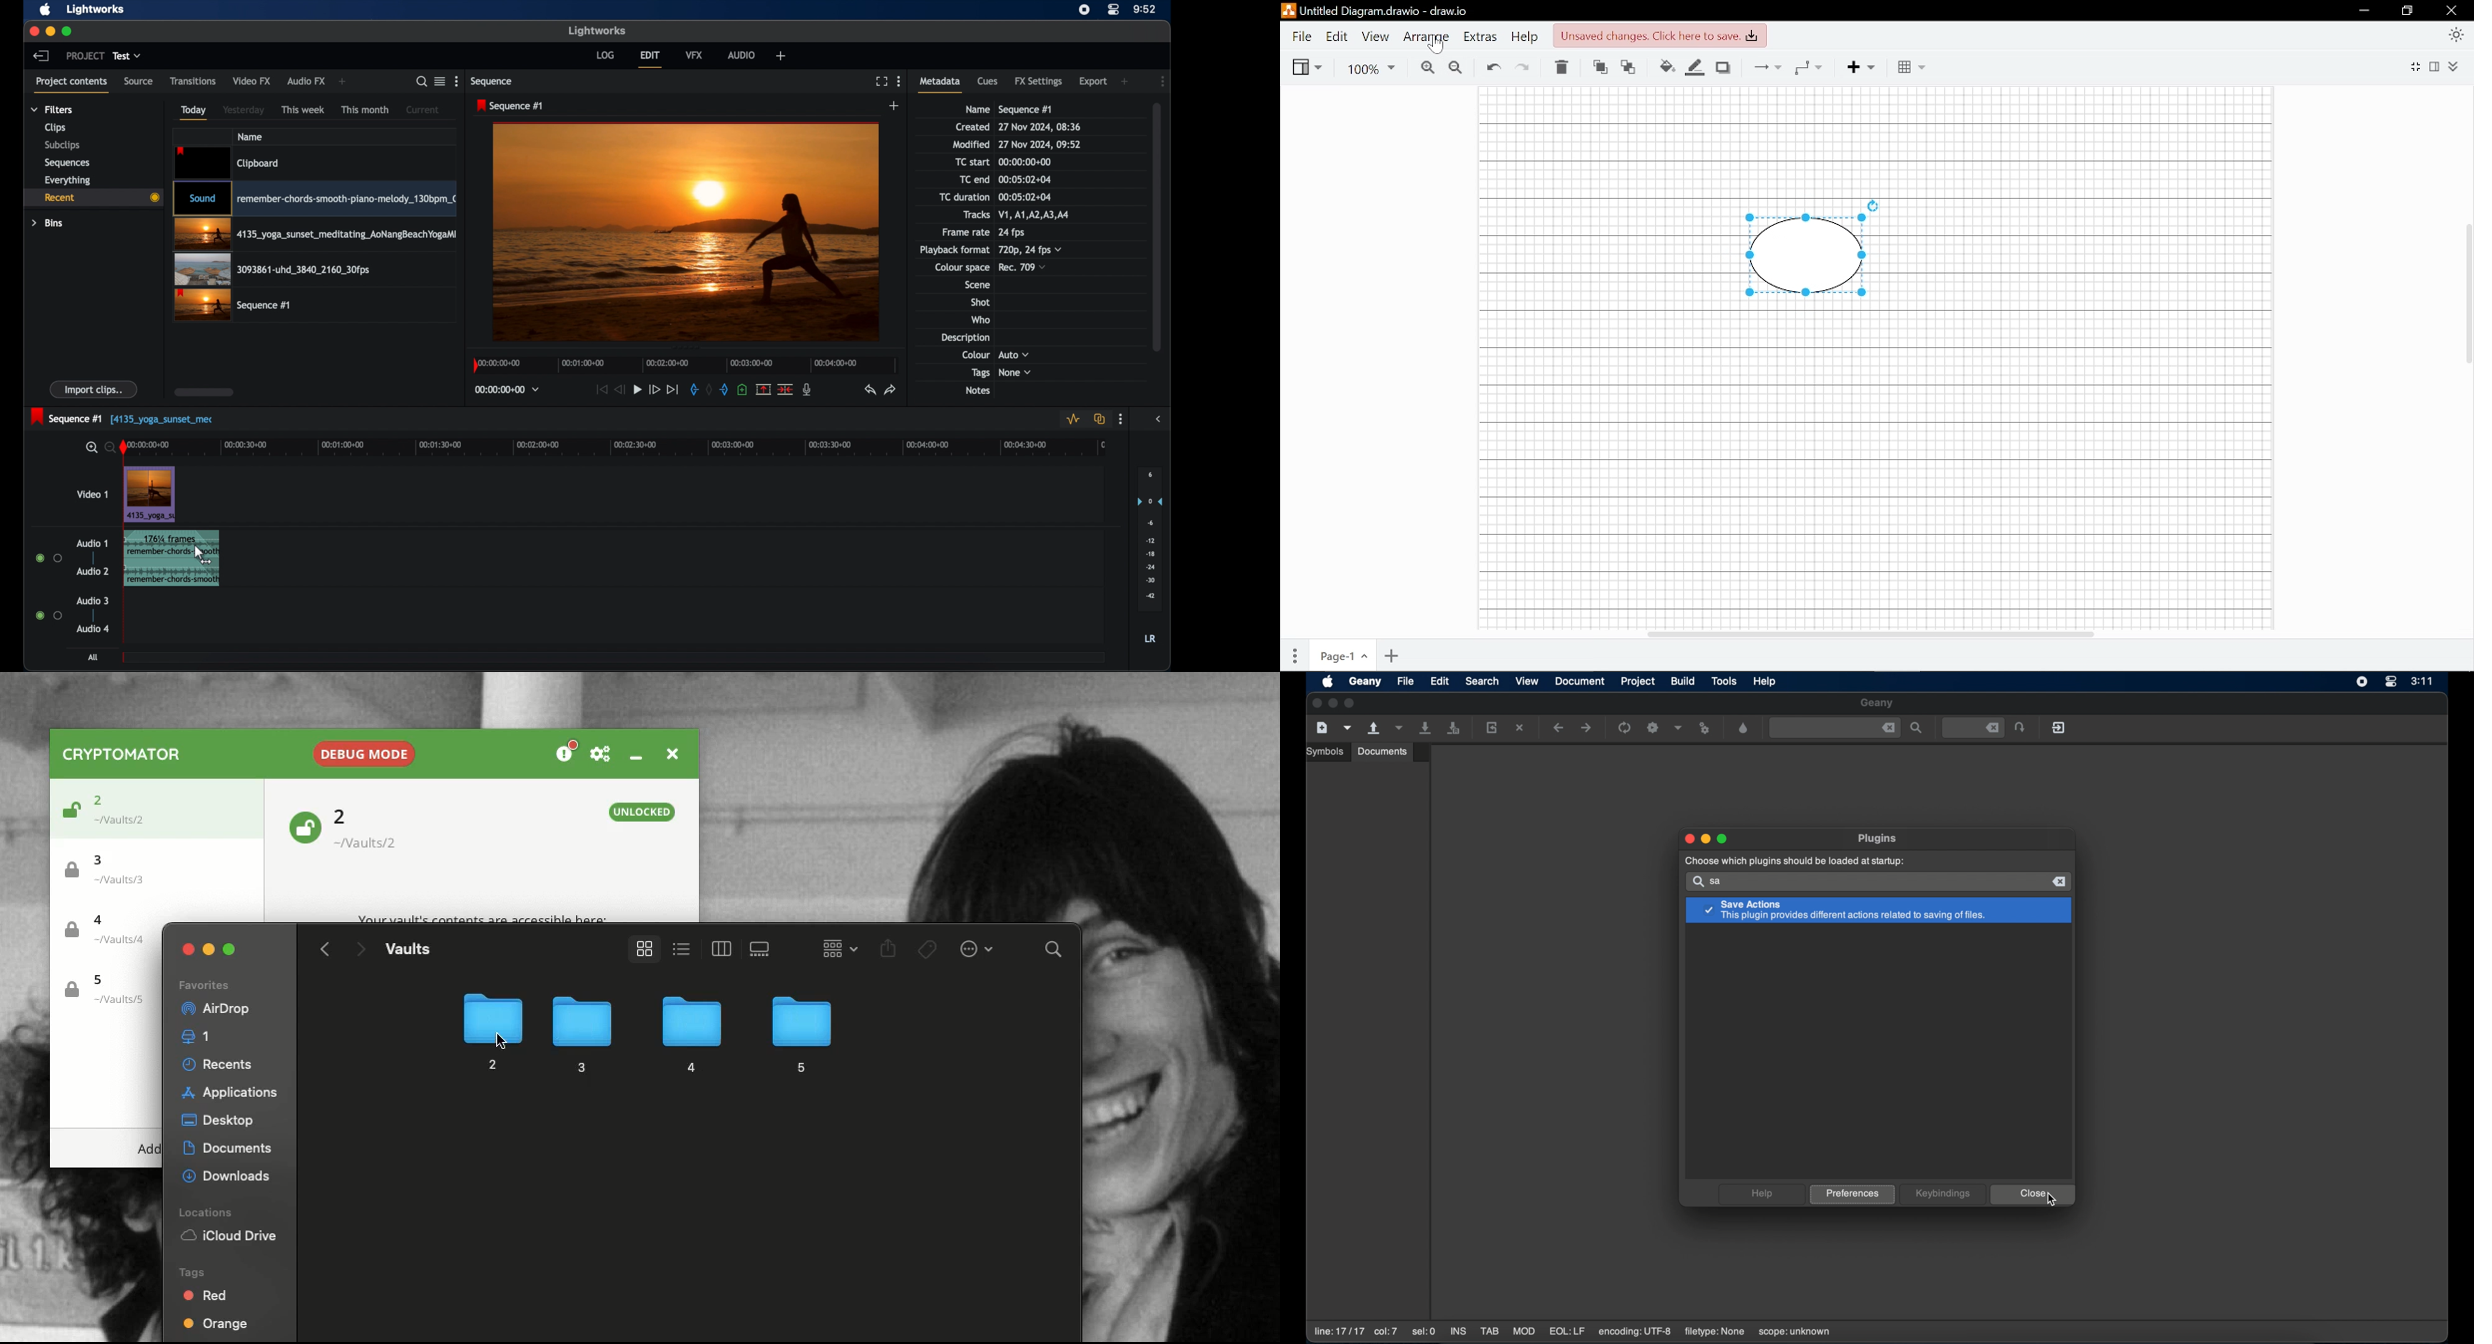  Describe the element at coordinates (781, 56) in the screenshot. I see `add` at that location.